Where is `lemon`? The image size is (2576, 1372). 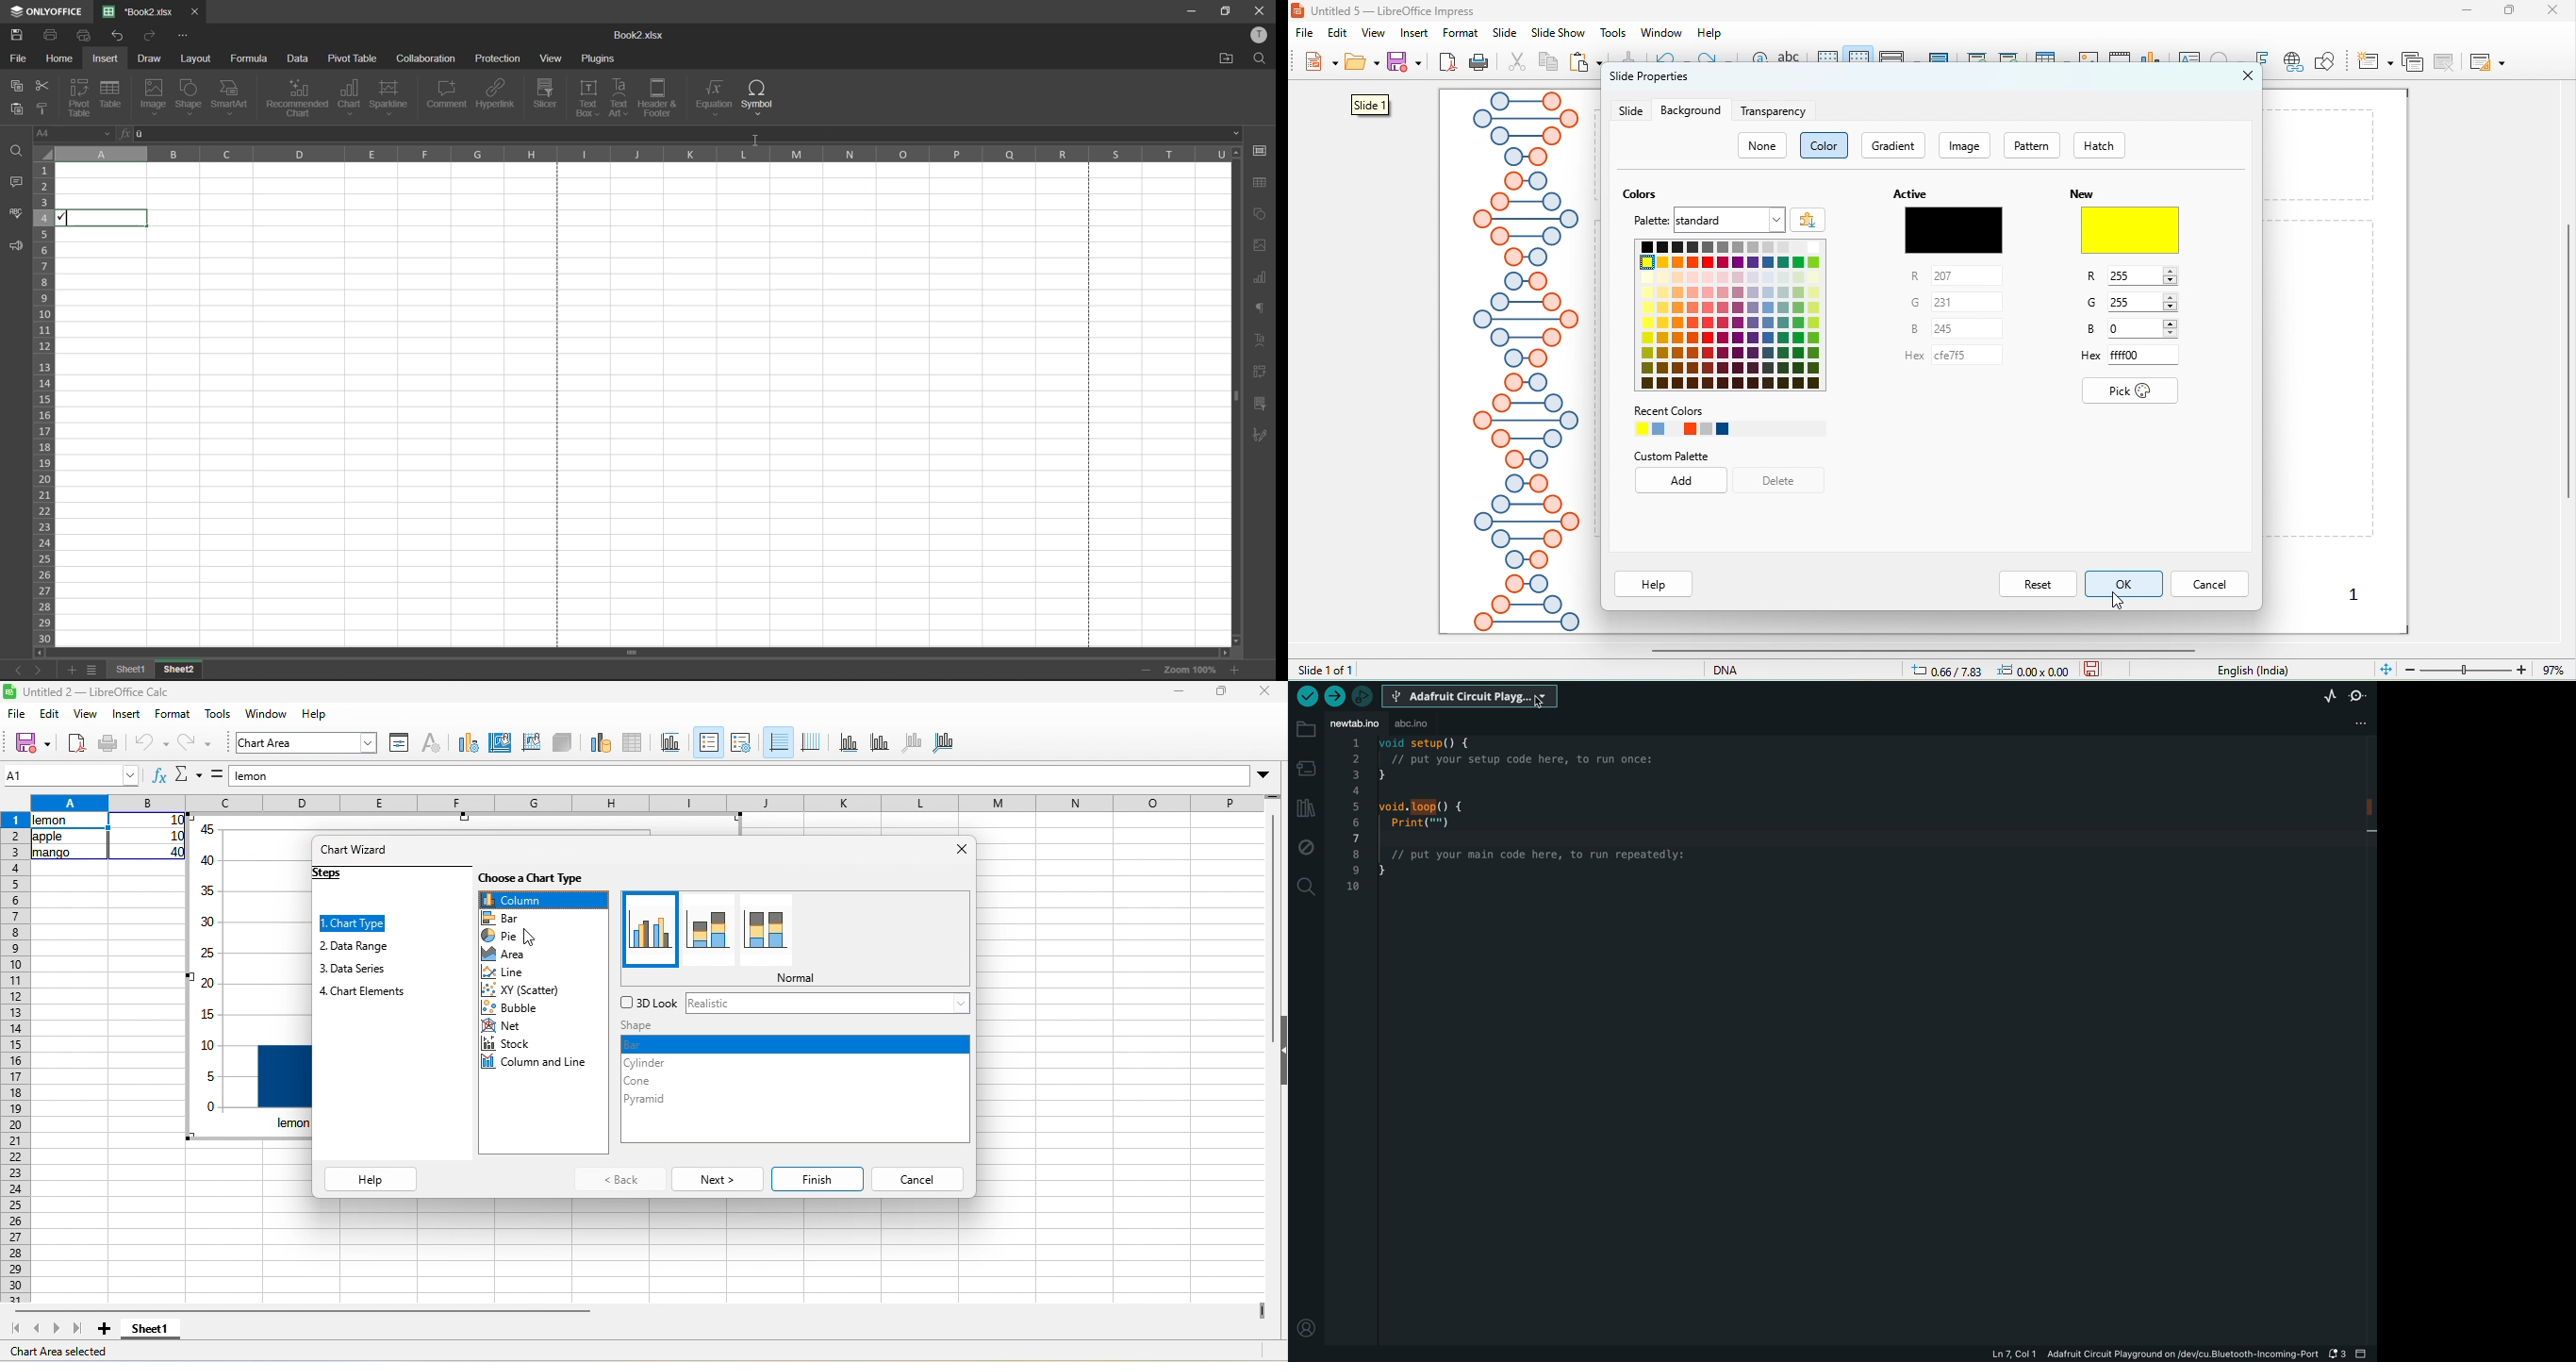
lemon is located at coordinates (738, 776).